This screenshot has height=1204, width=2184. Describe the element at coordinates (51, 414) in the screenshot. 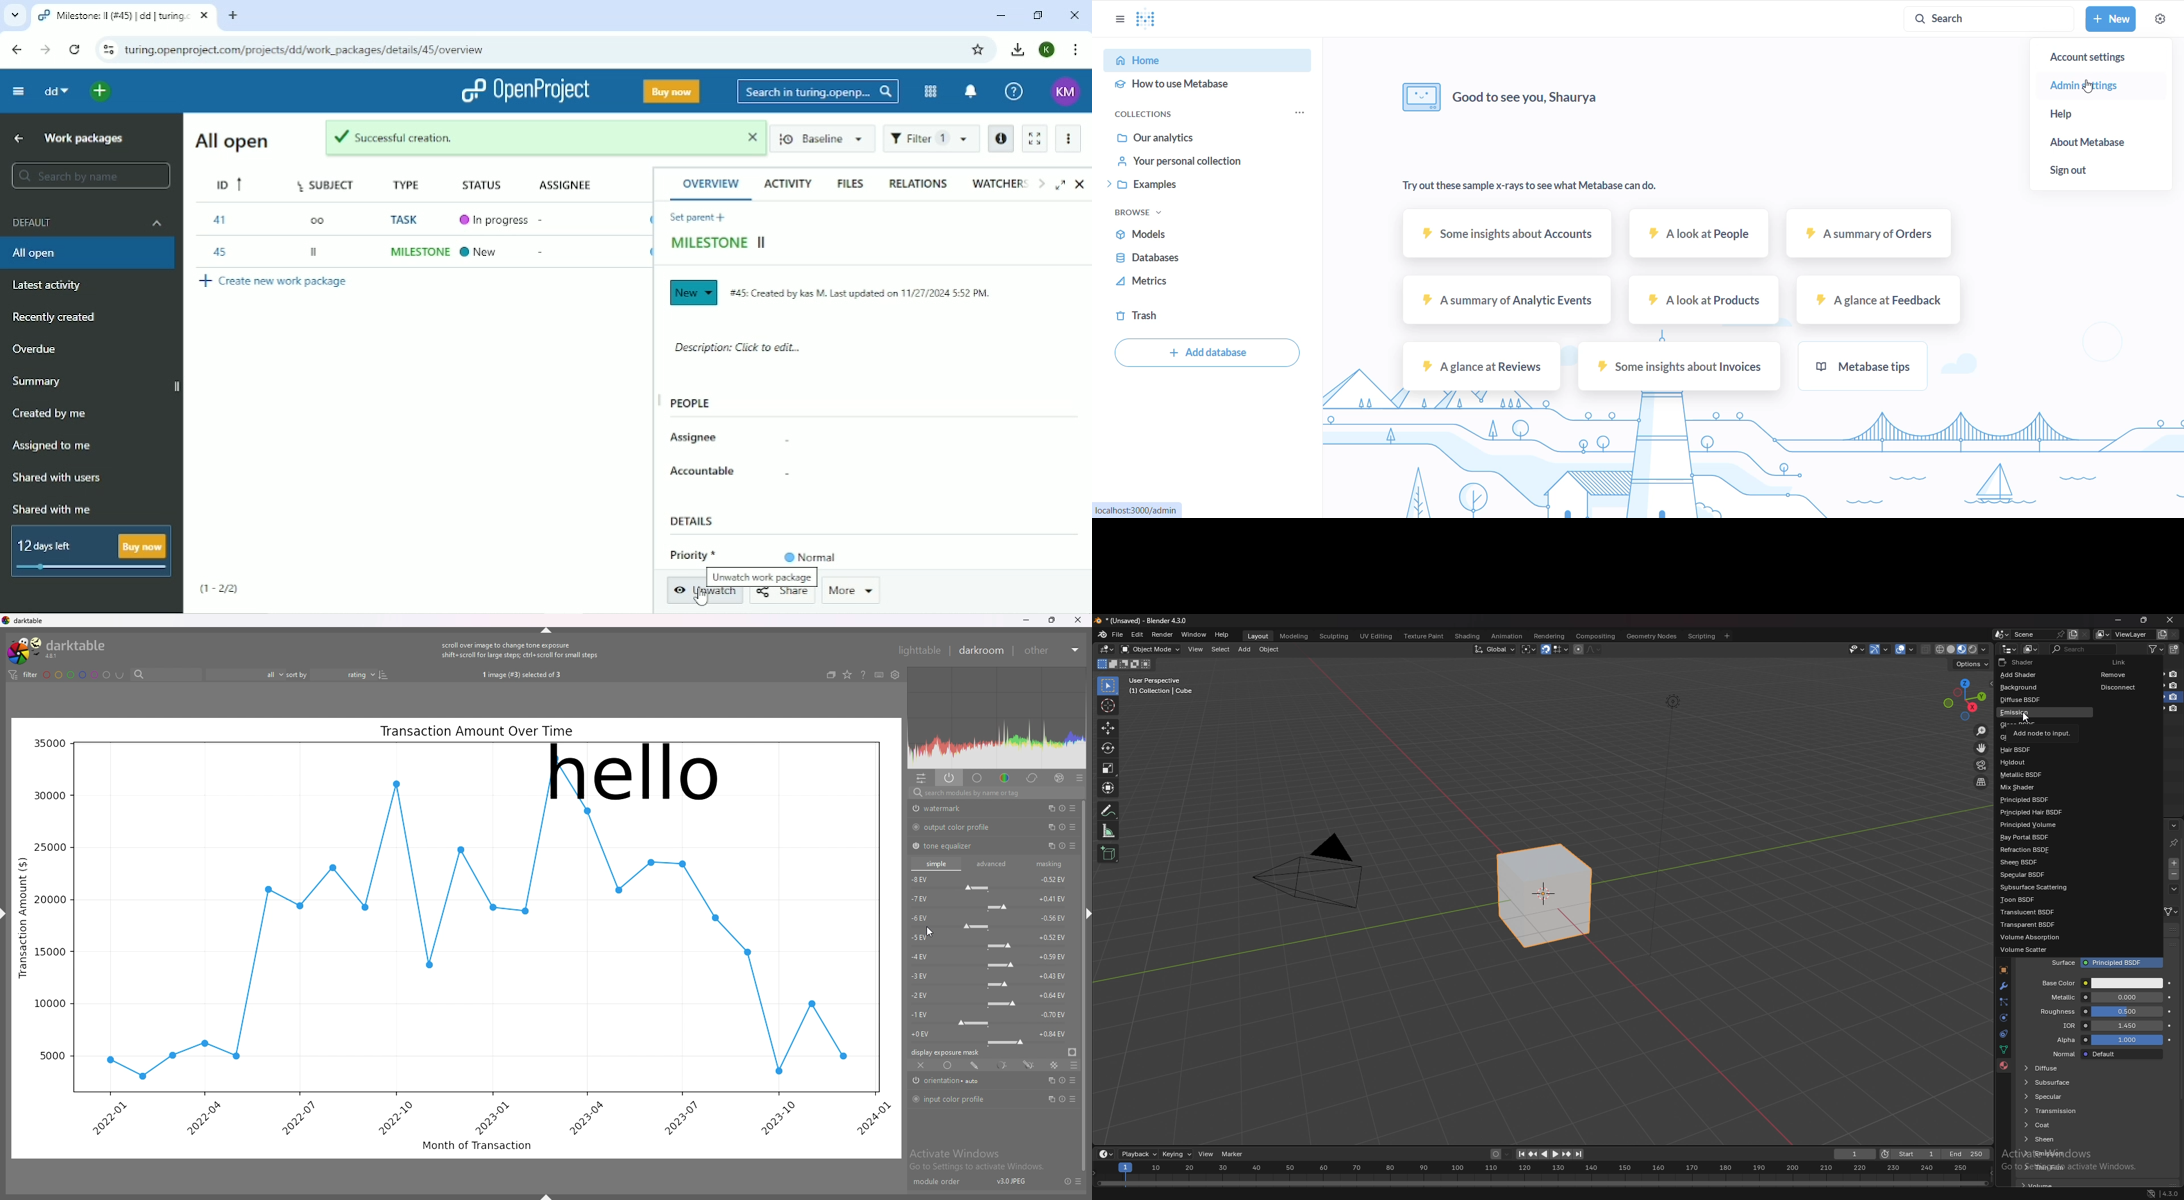

I see `Created by me` at that location.